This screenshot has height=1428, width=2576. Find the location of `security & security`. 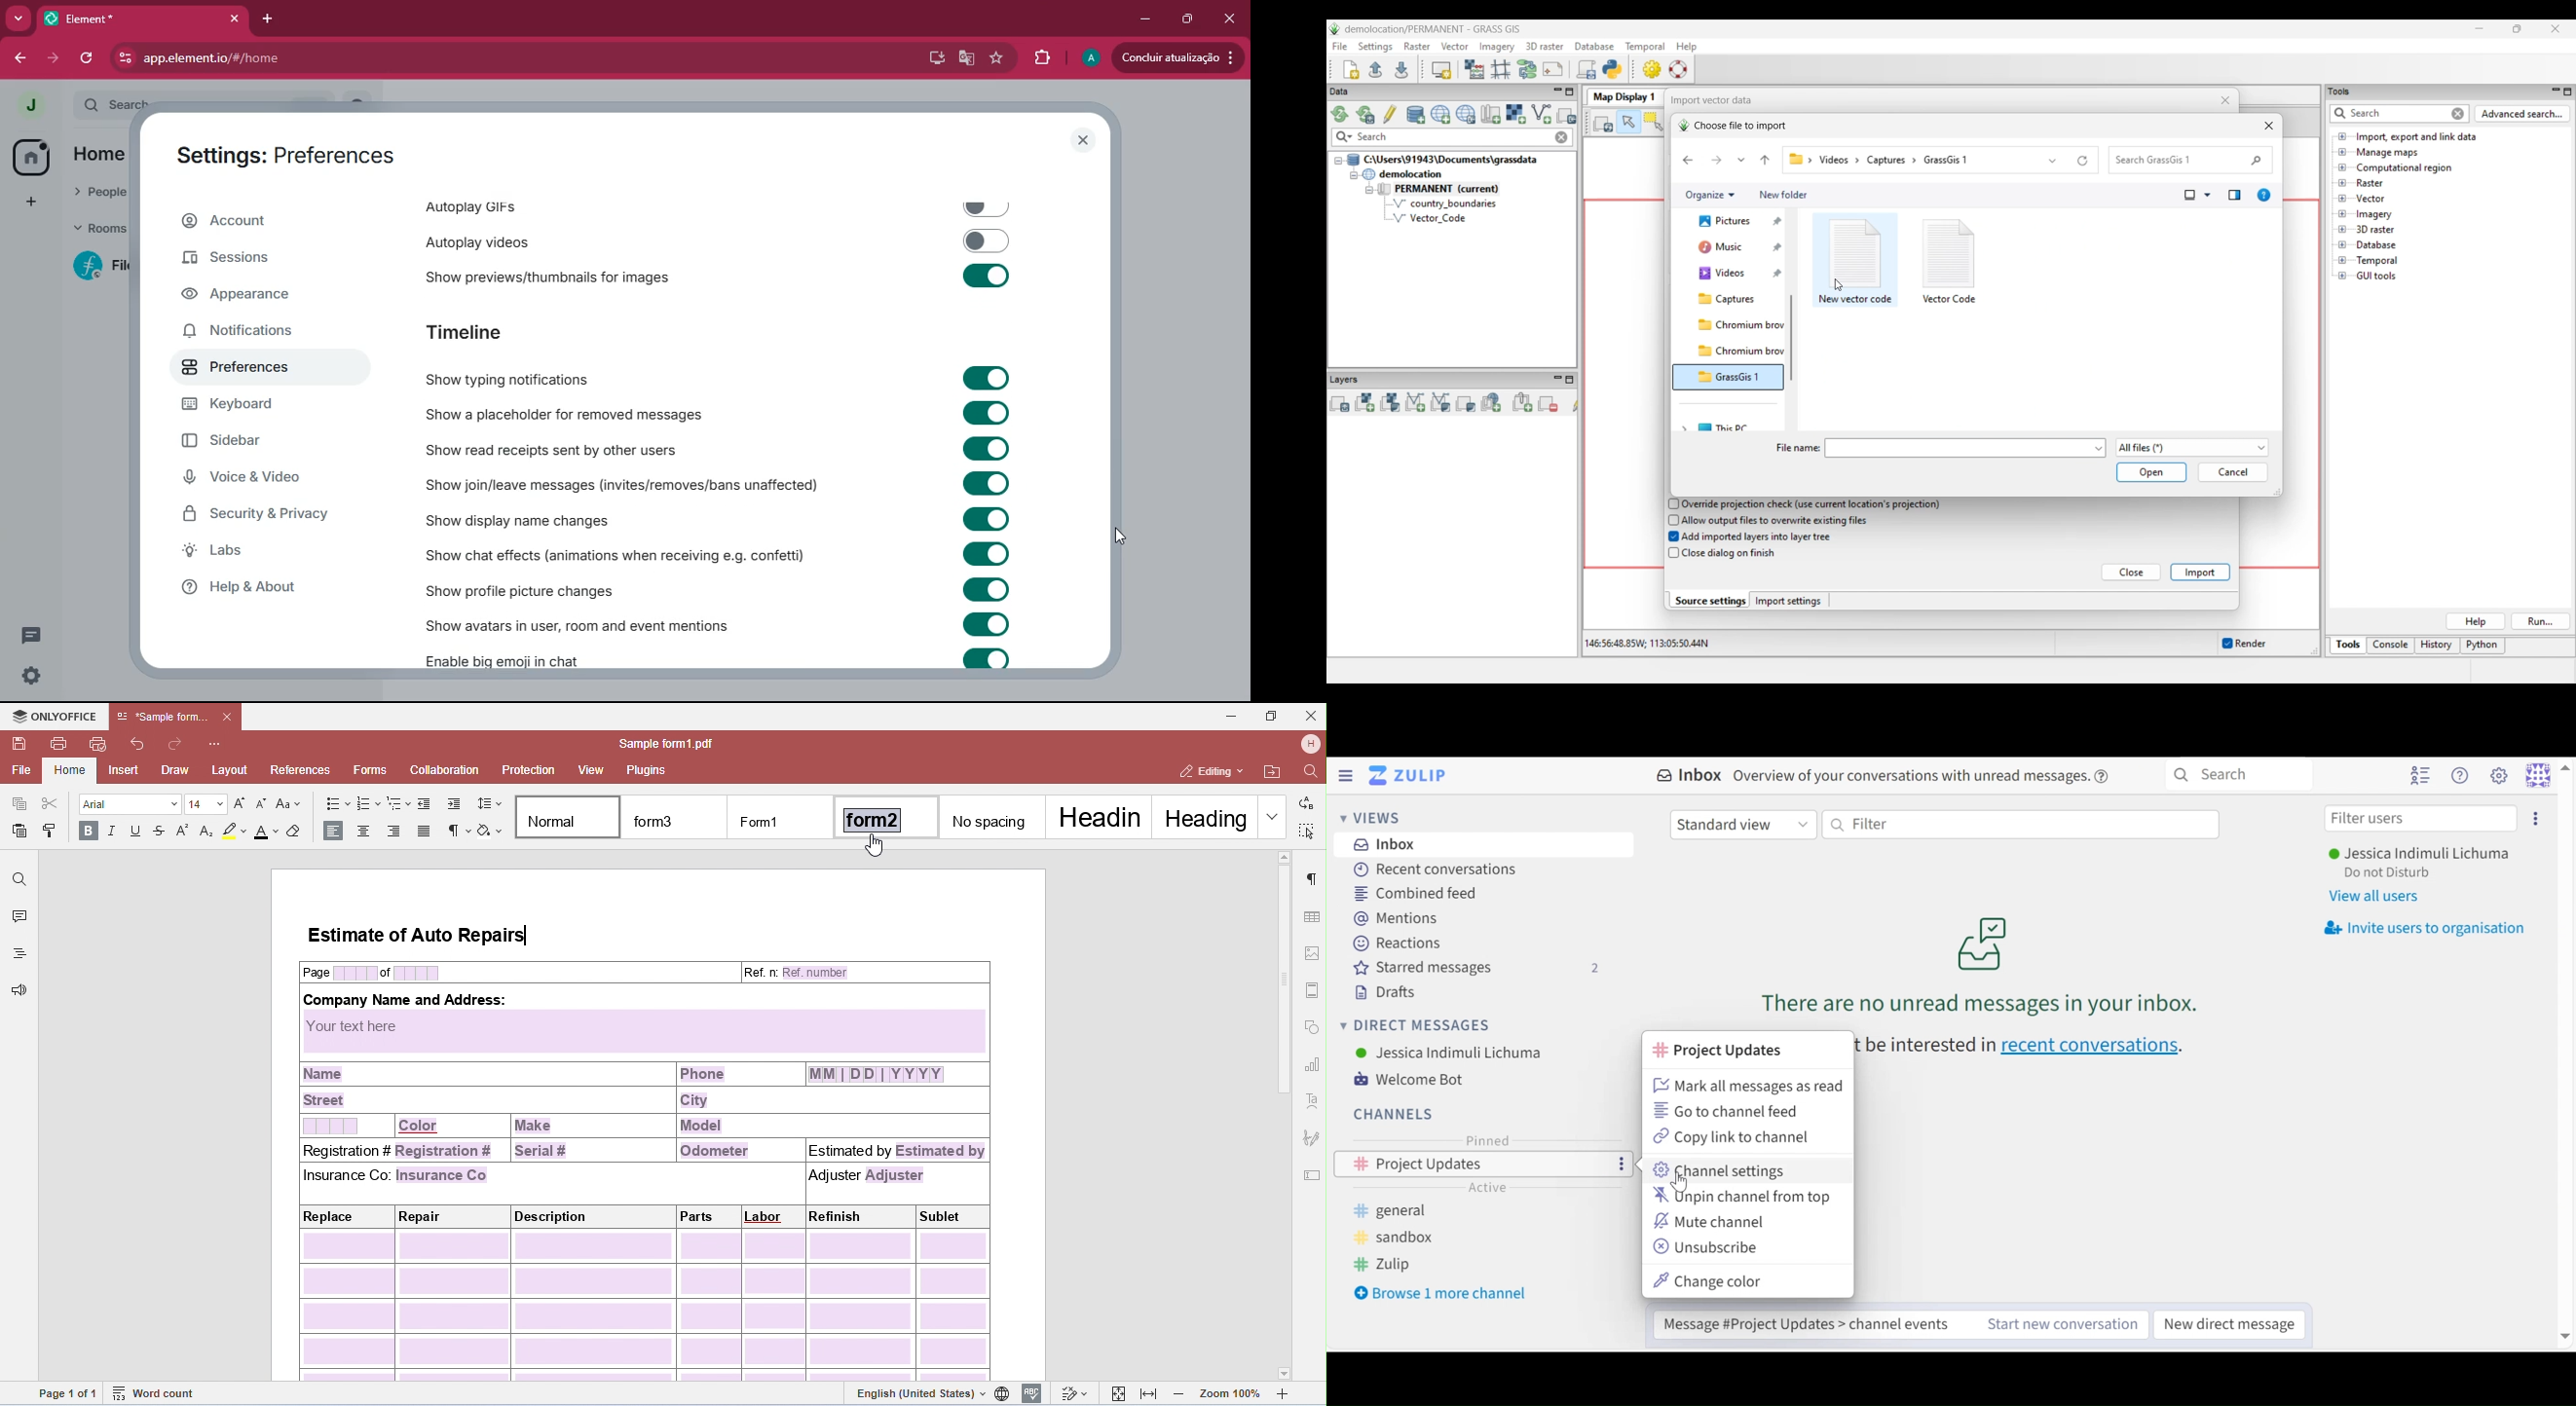

security & security is located at coordinates (276, 513).